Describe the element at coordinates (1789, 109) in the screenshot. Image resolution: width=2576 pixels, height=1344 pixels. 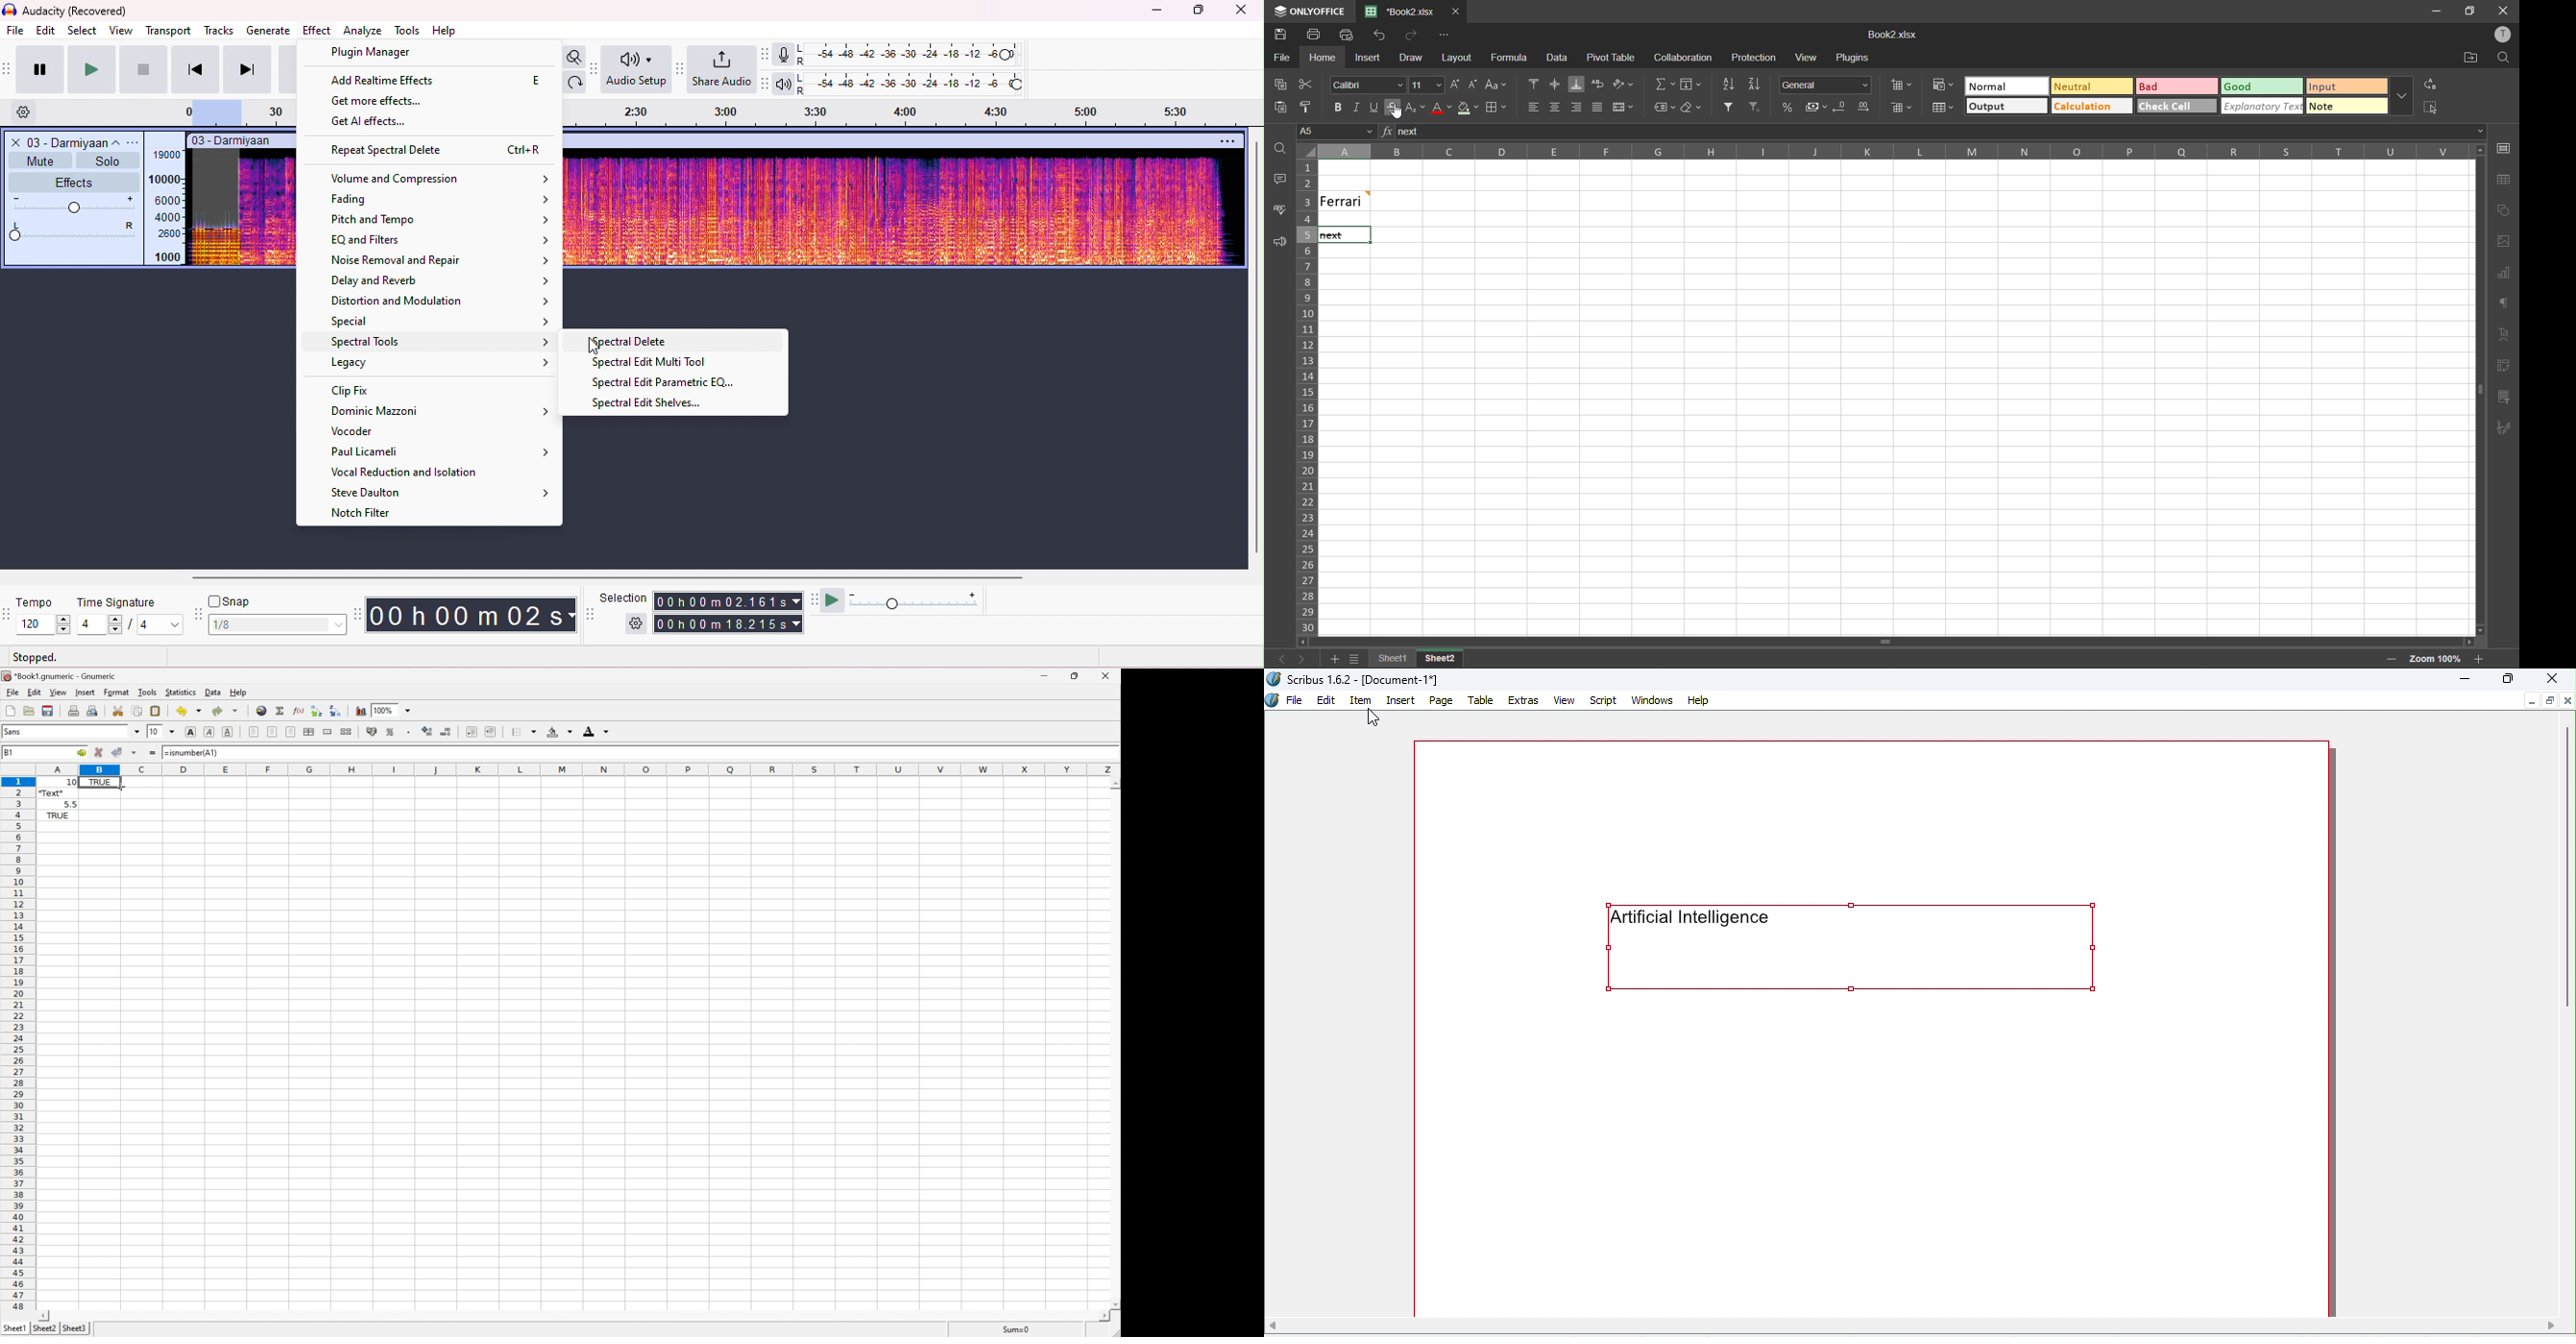
I see `percent` at that location.